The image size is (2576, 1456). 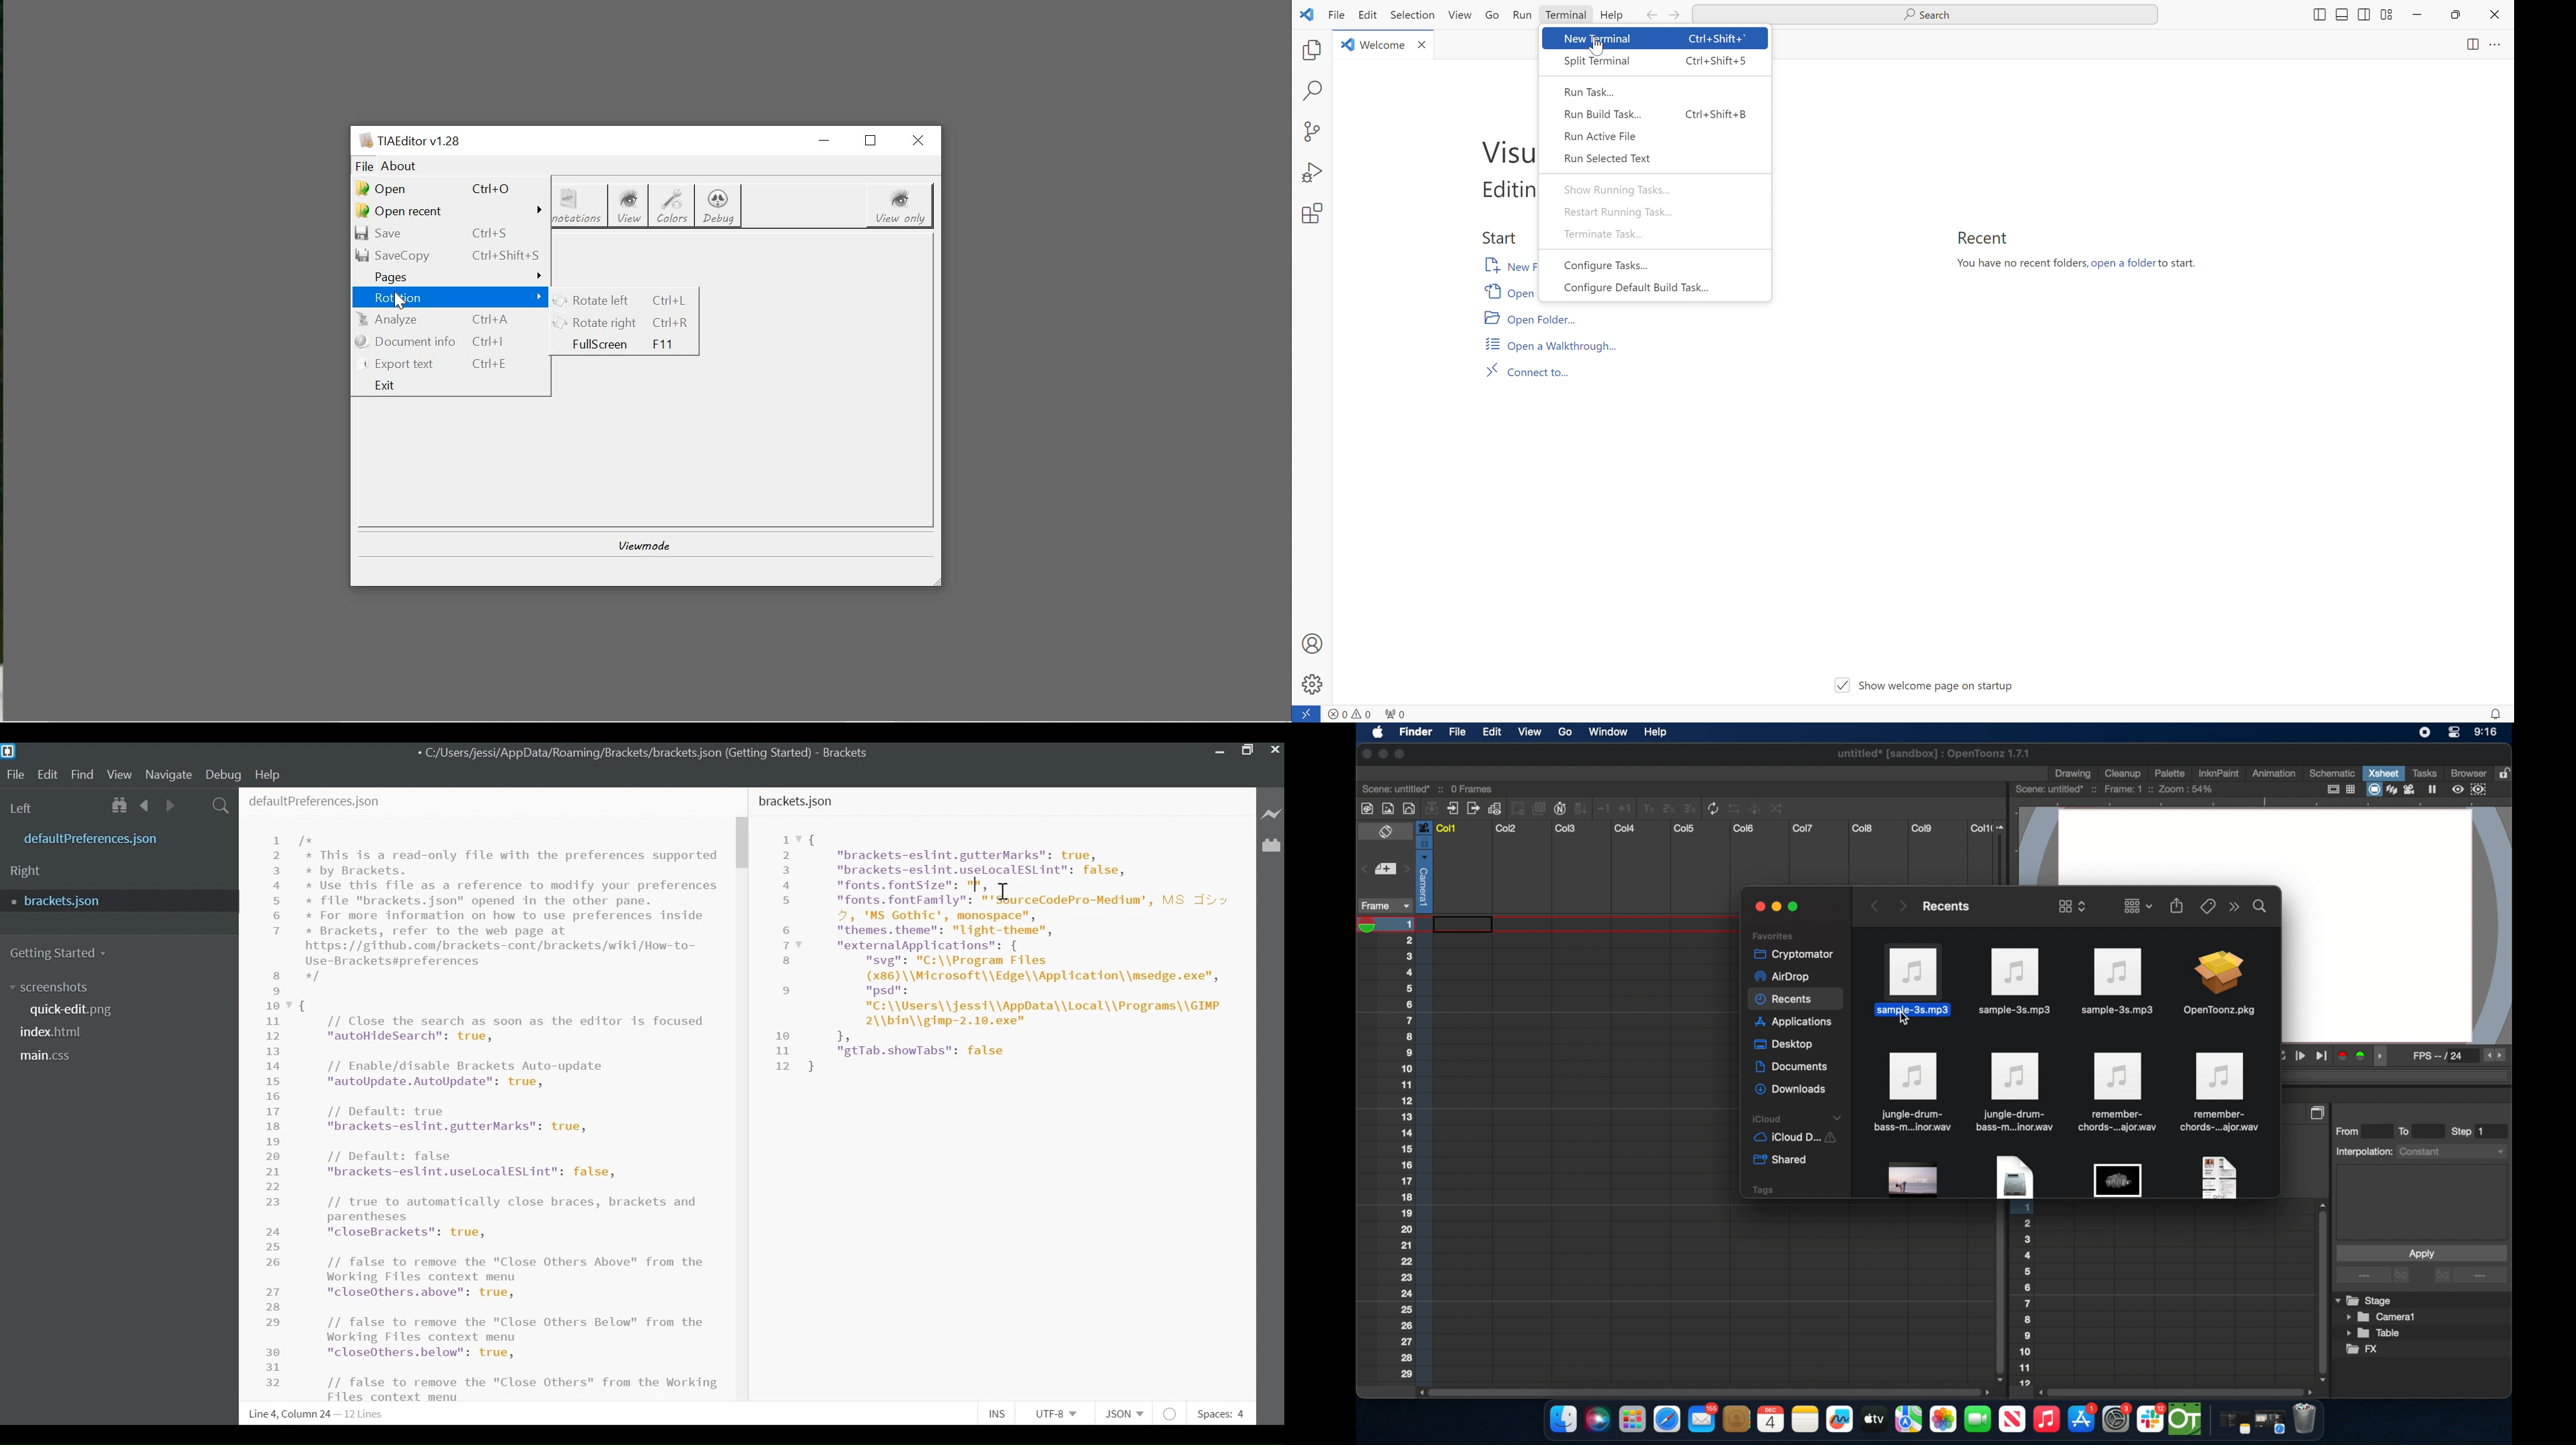 I want to click on bracket.json, so click(x=798, y=801).